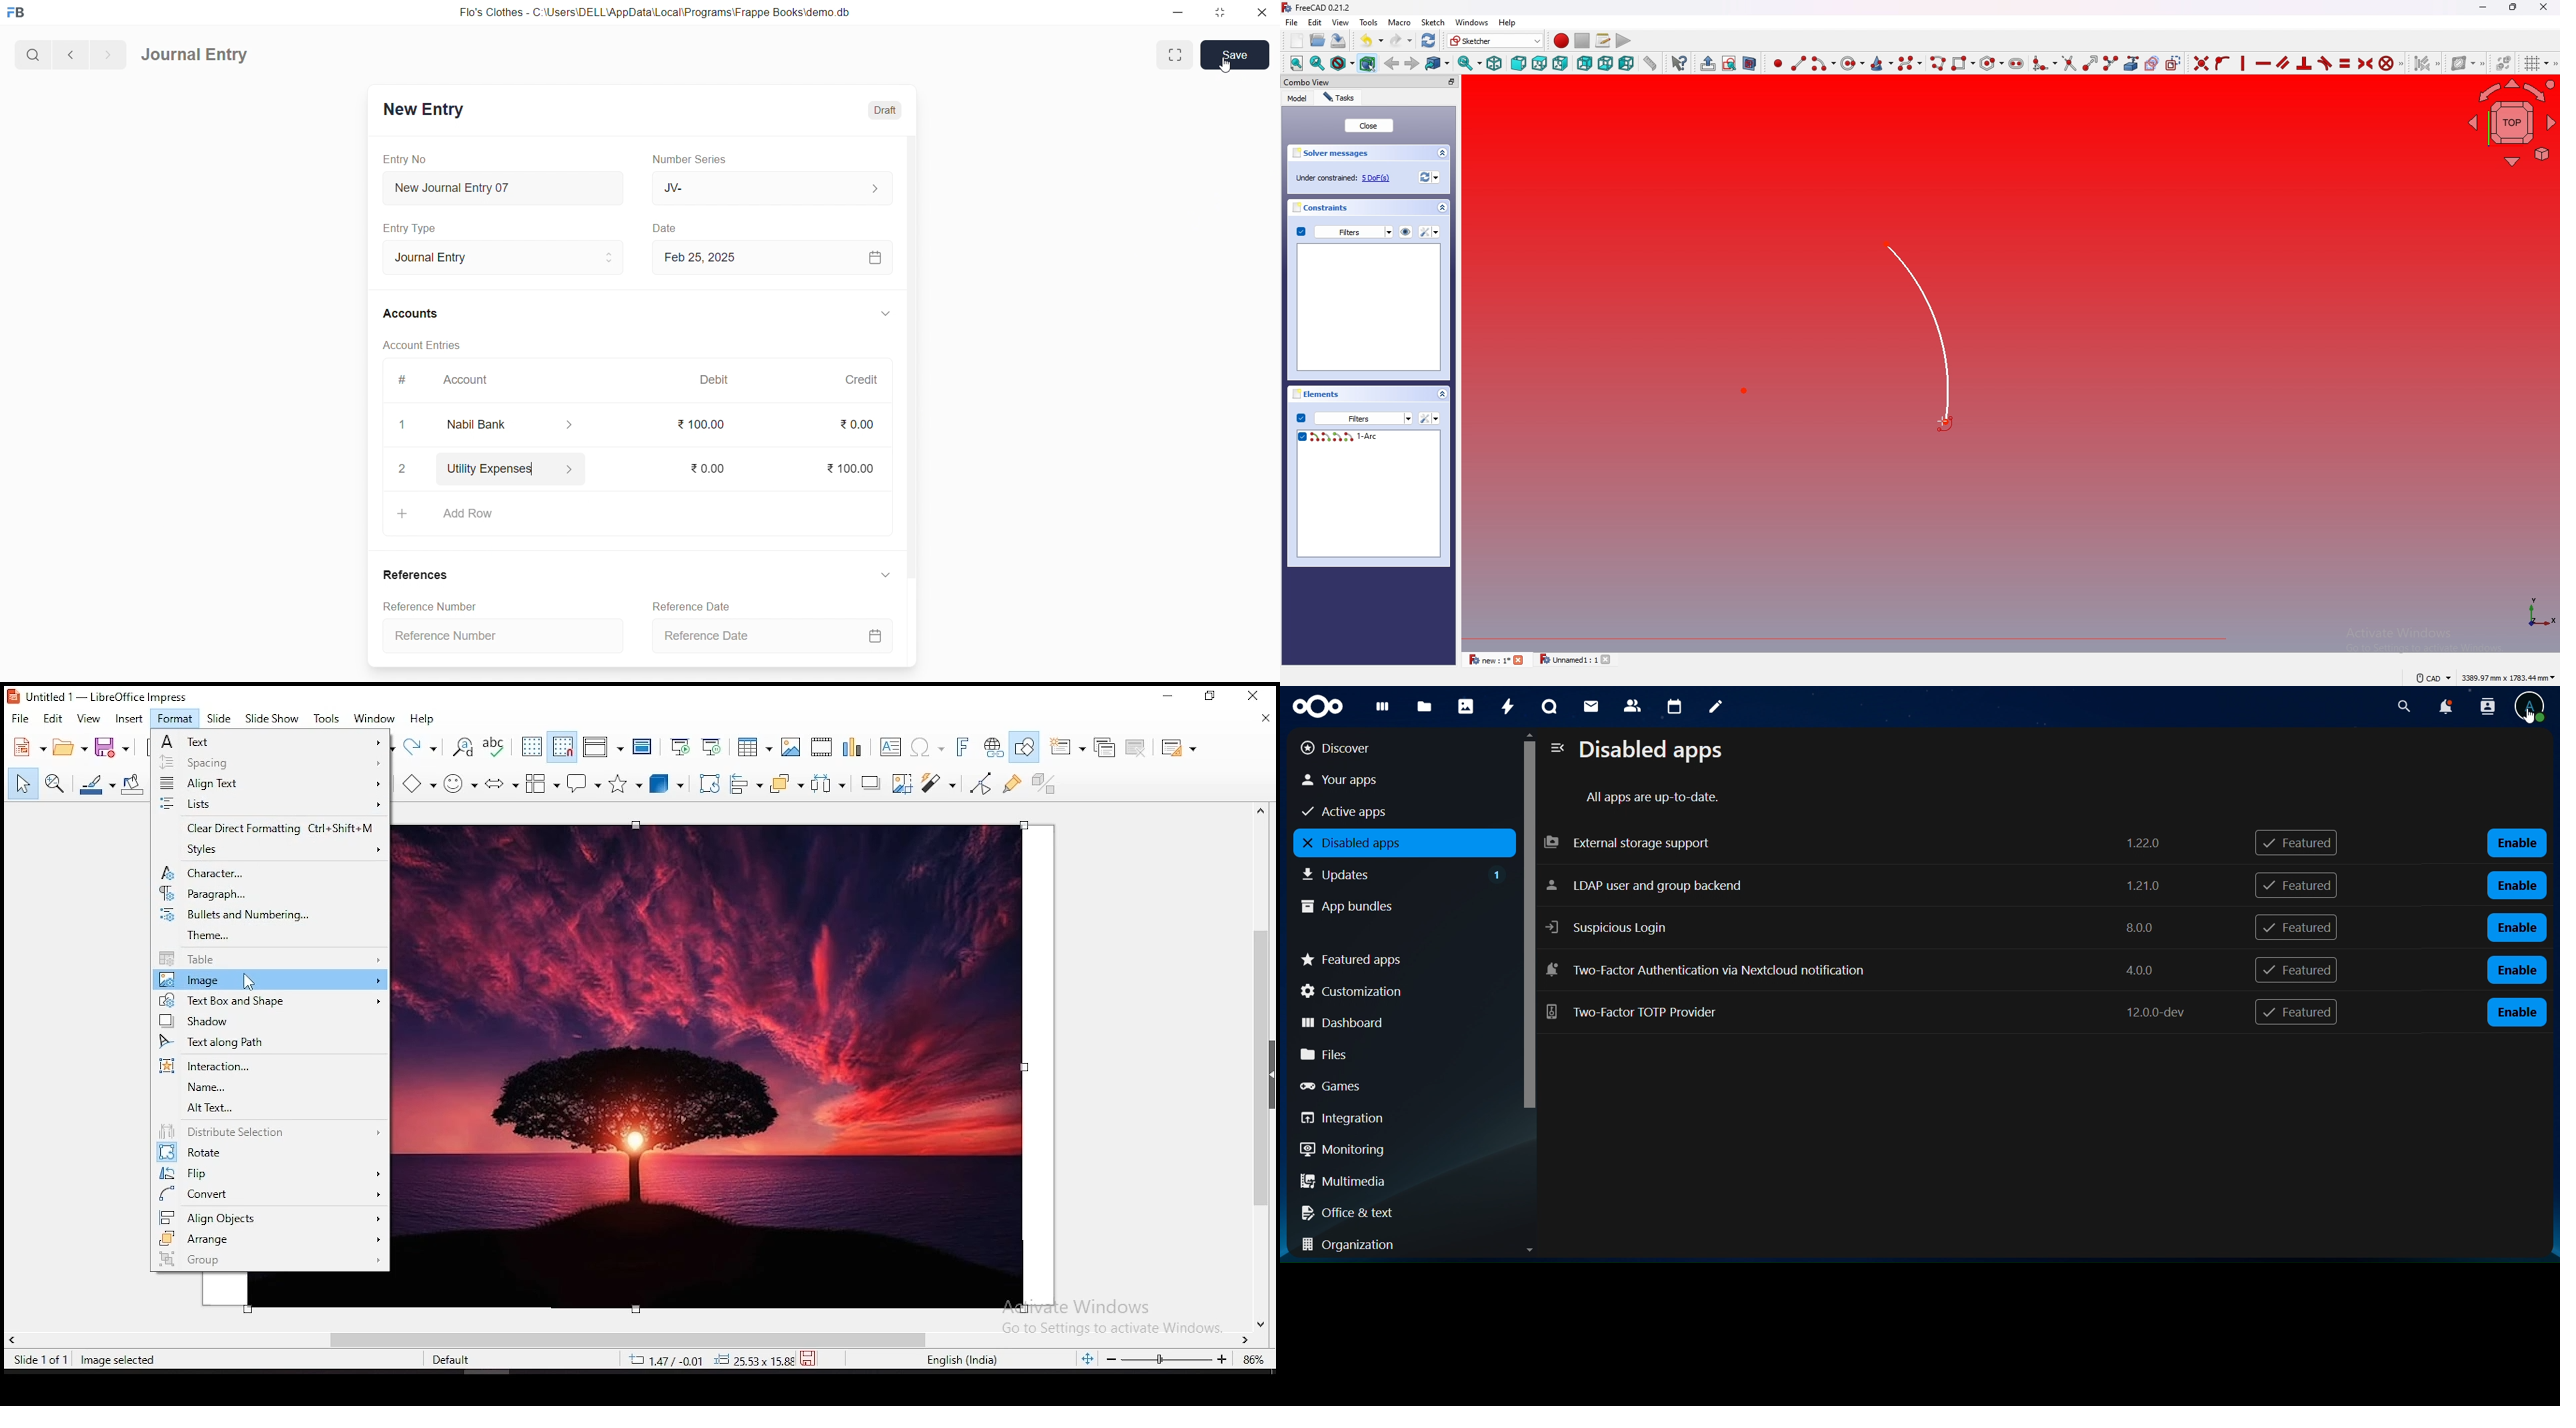 This screenshot has width=2576, height=1428. What do you see at coordinates (44, 1360) in the screenshot?
I see `slide 1 of 1` at bounding box center [44, 1360].